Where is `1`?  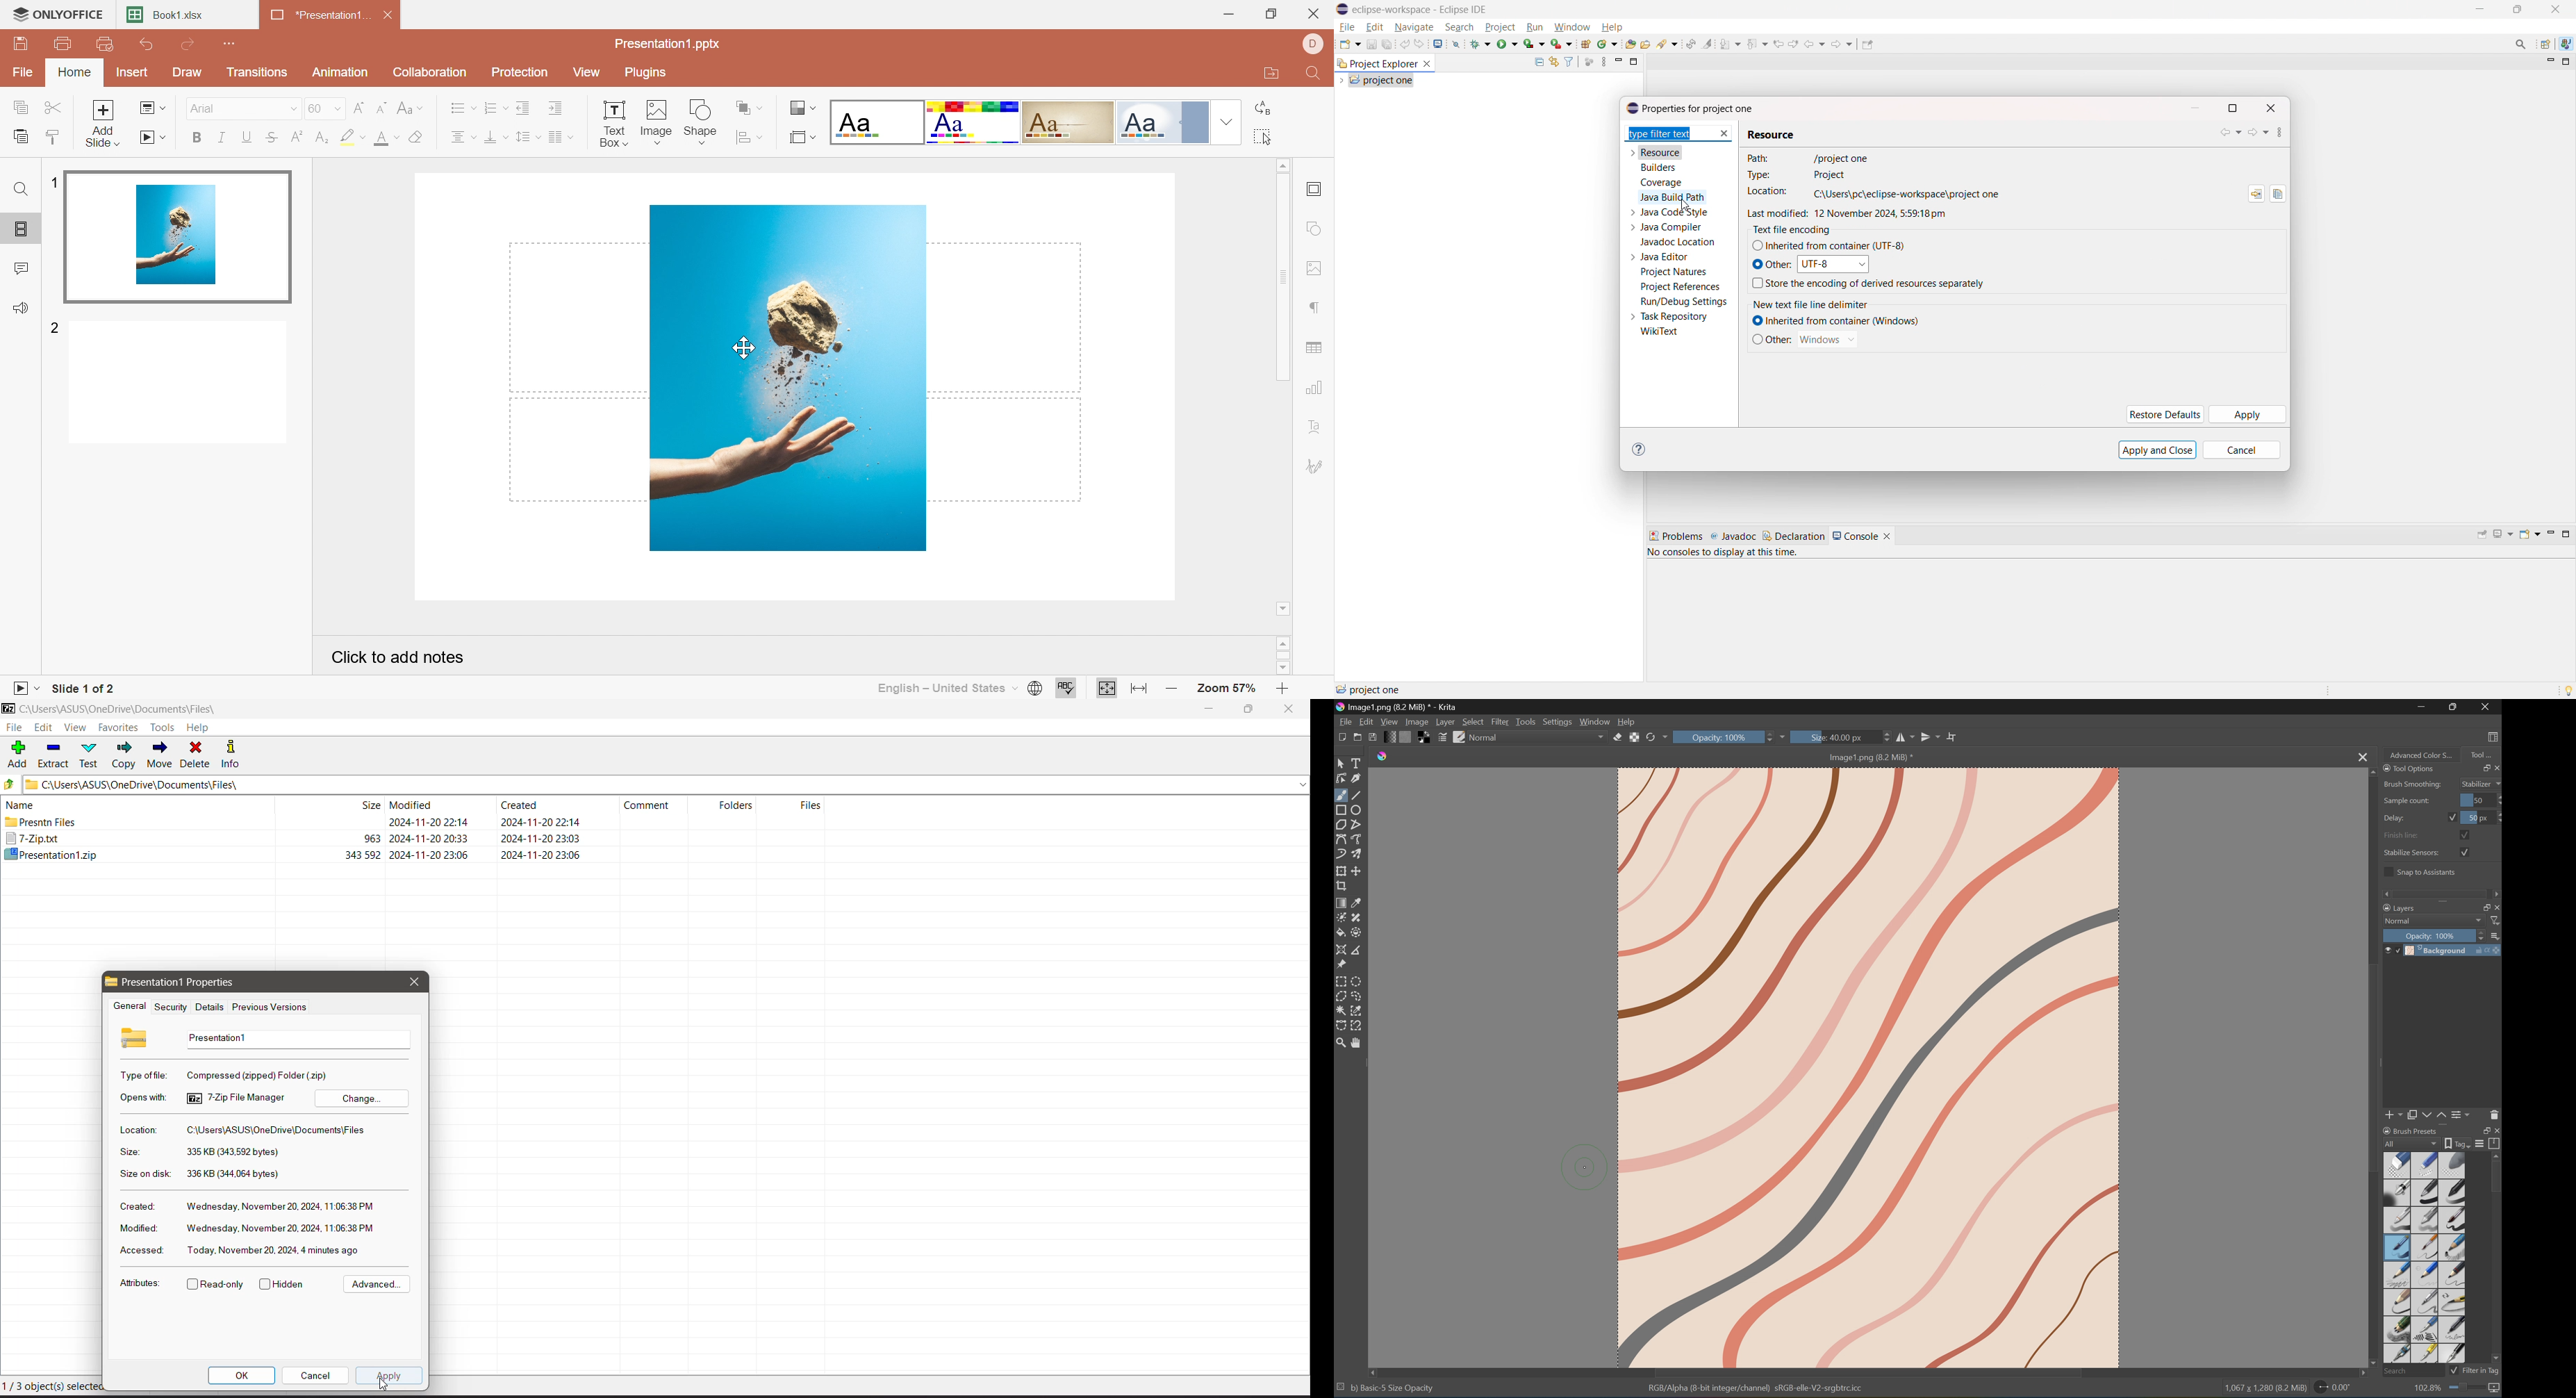
1 is located at coordinates (54, 182).